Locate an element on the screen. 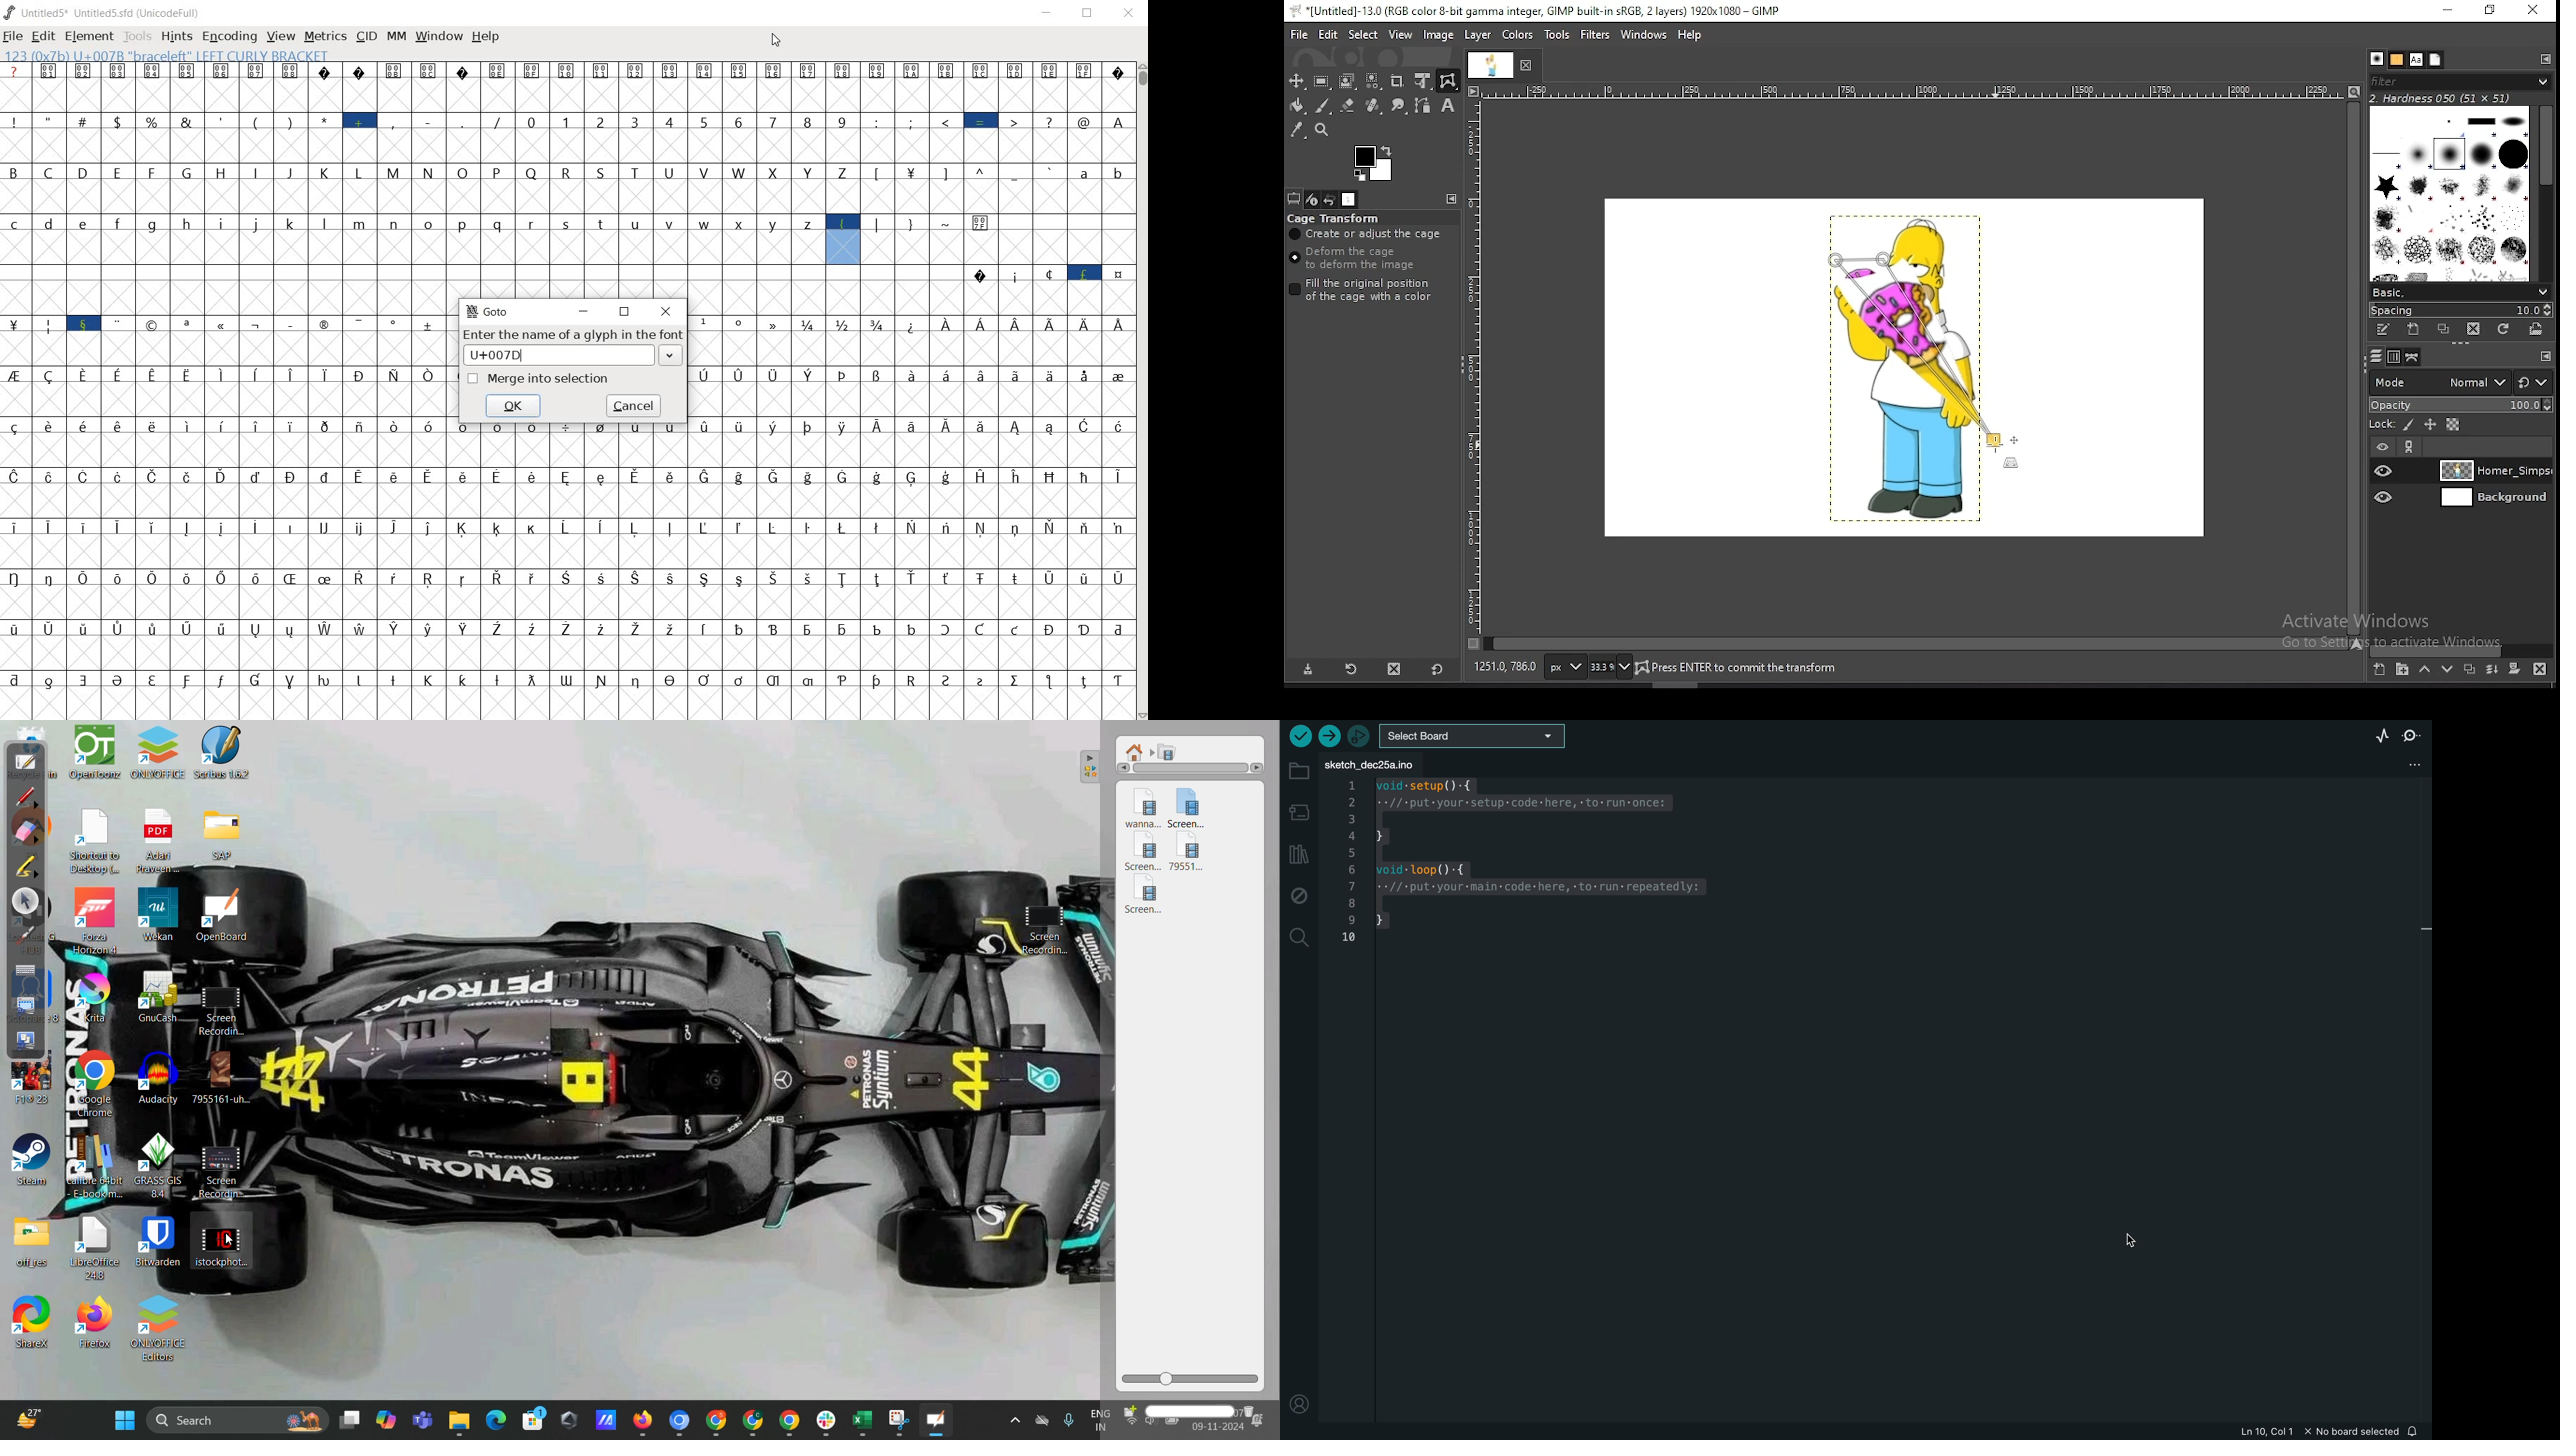 Image resolution: width=2576 pixels, height=1456 pixels. annotate document is located at coordinates (29, 795).